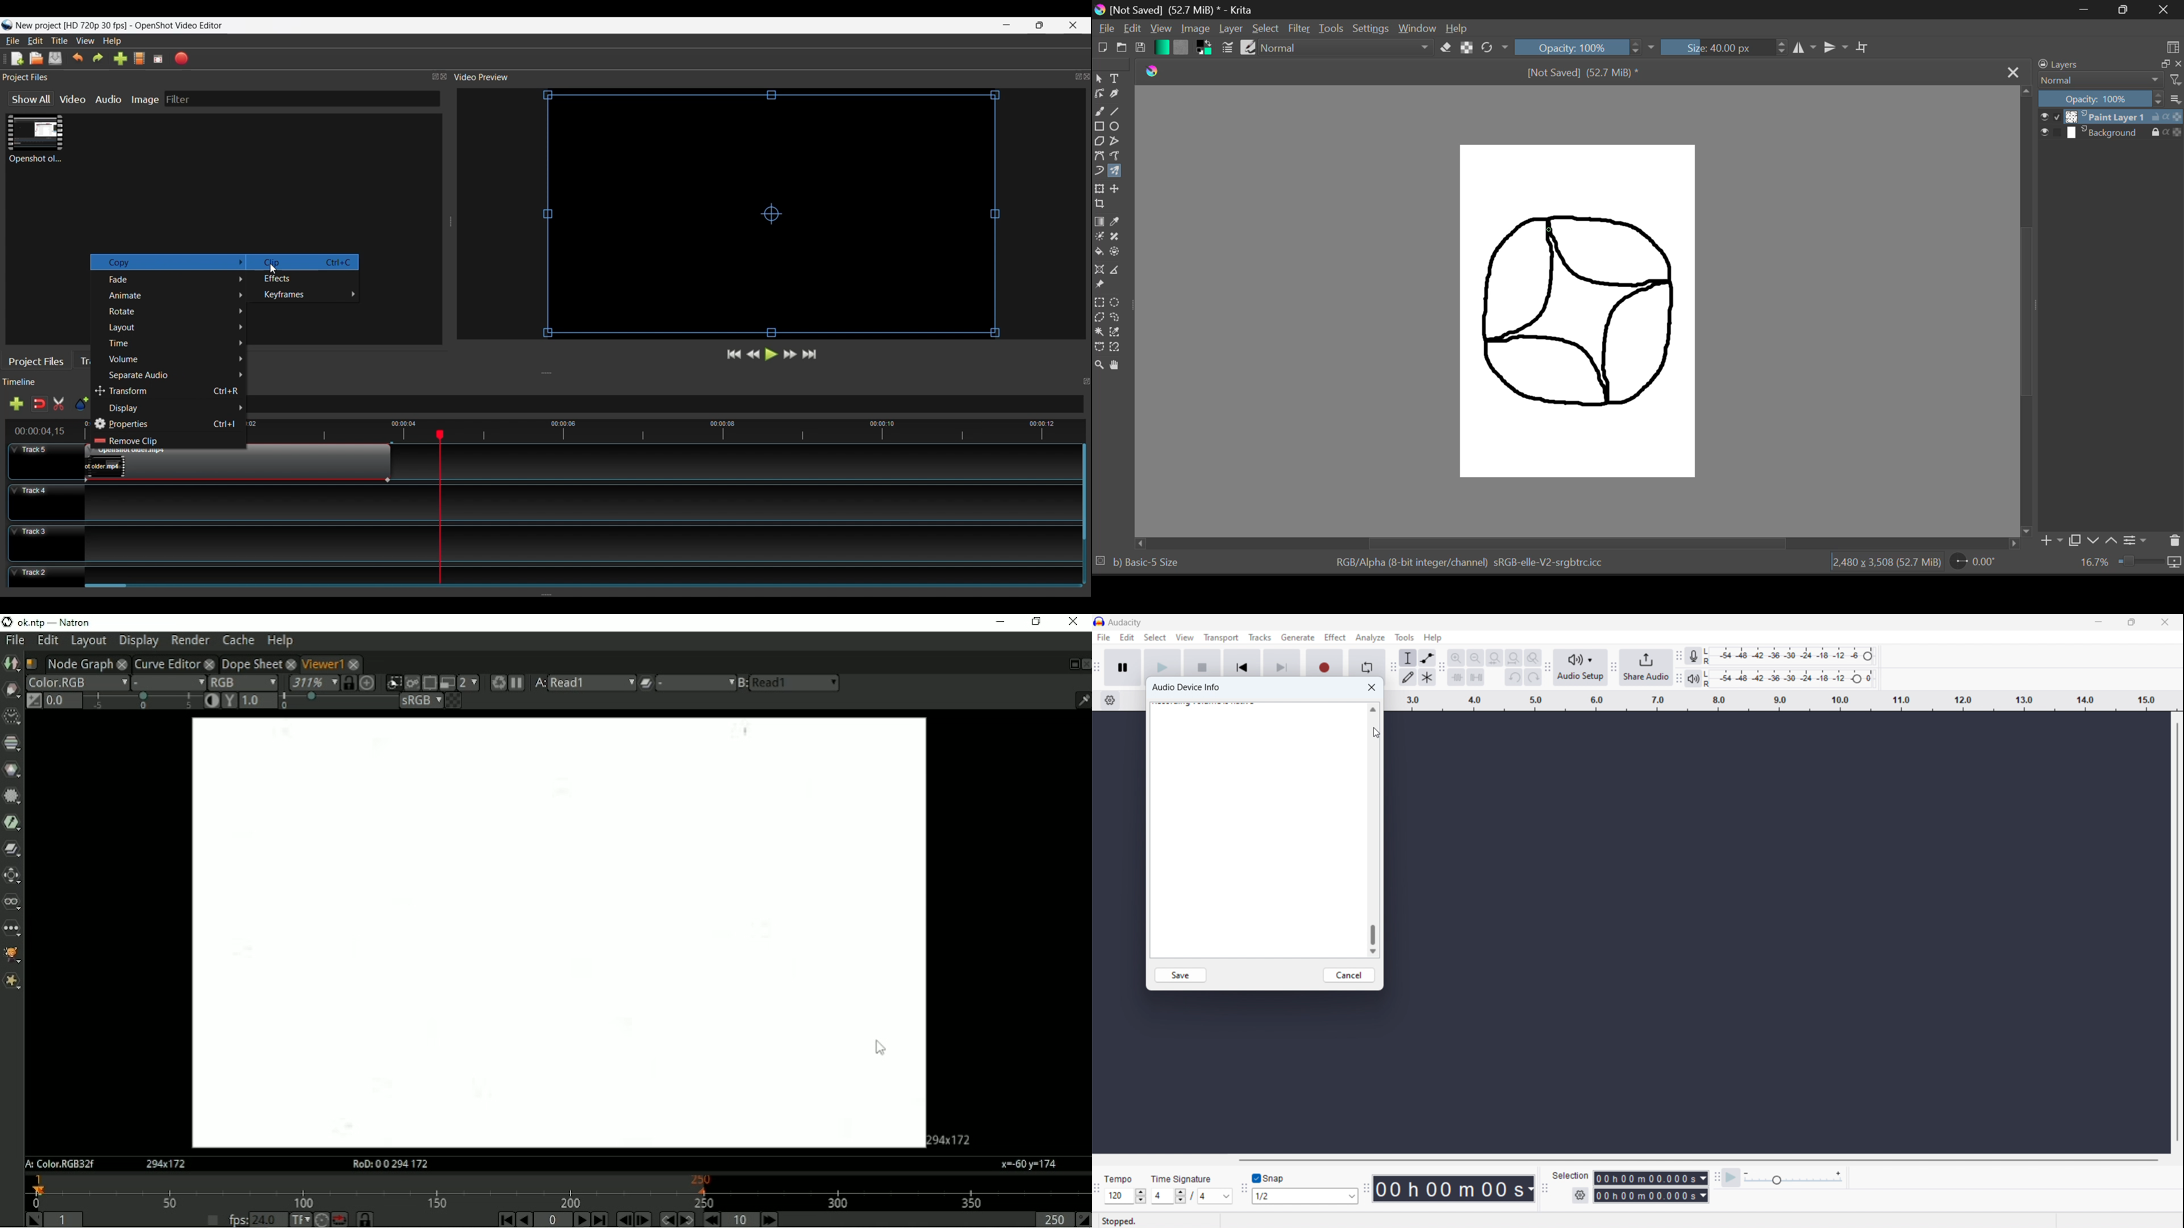 The width and height of the screenshot is (2184, 1232). I want to click on Cursor, so click(1379, 735).